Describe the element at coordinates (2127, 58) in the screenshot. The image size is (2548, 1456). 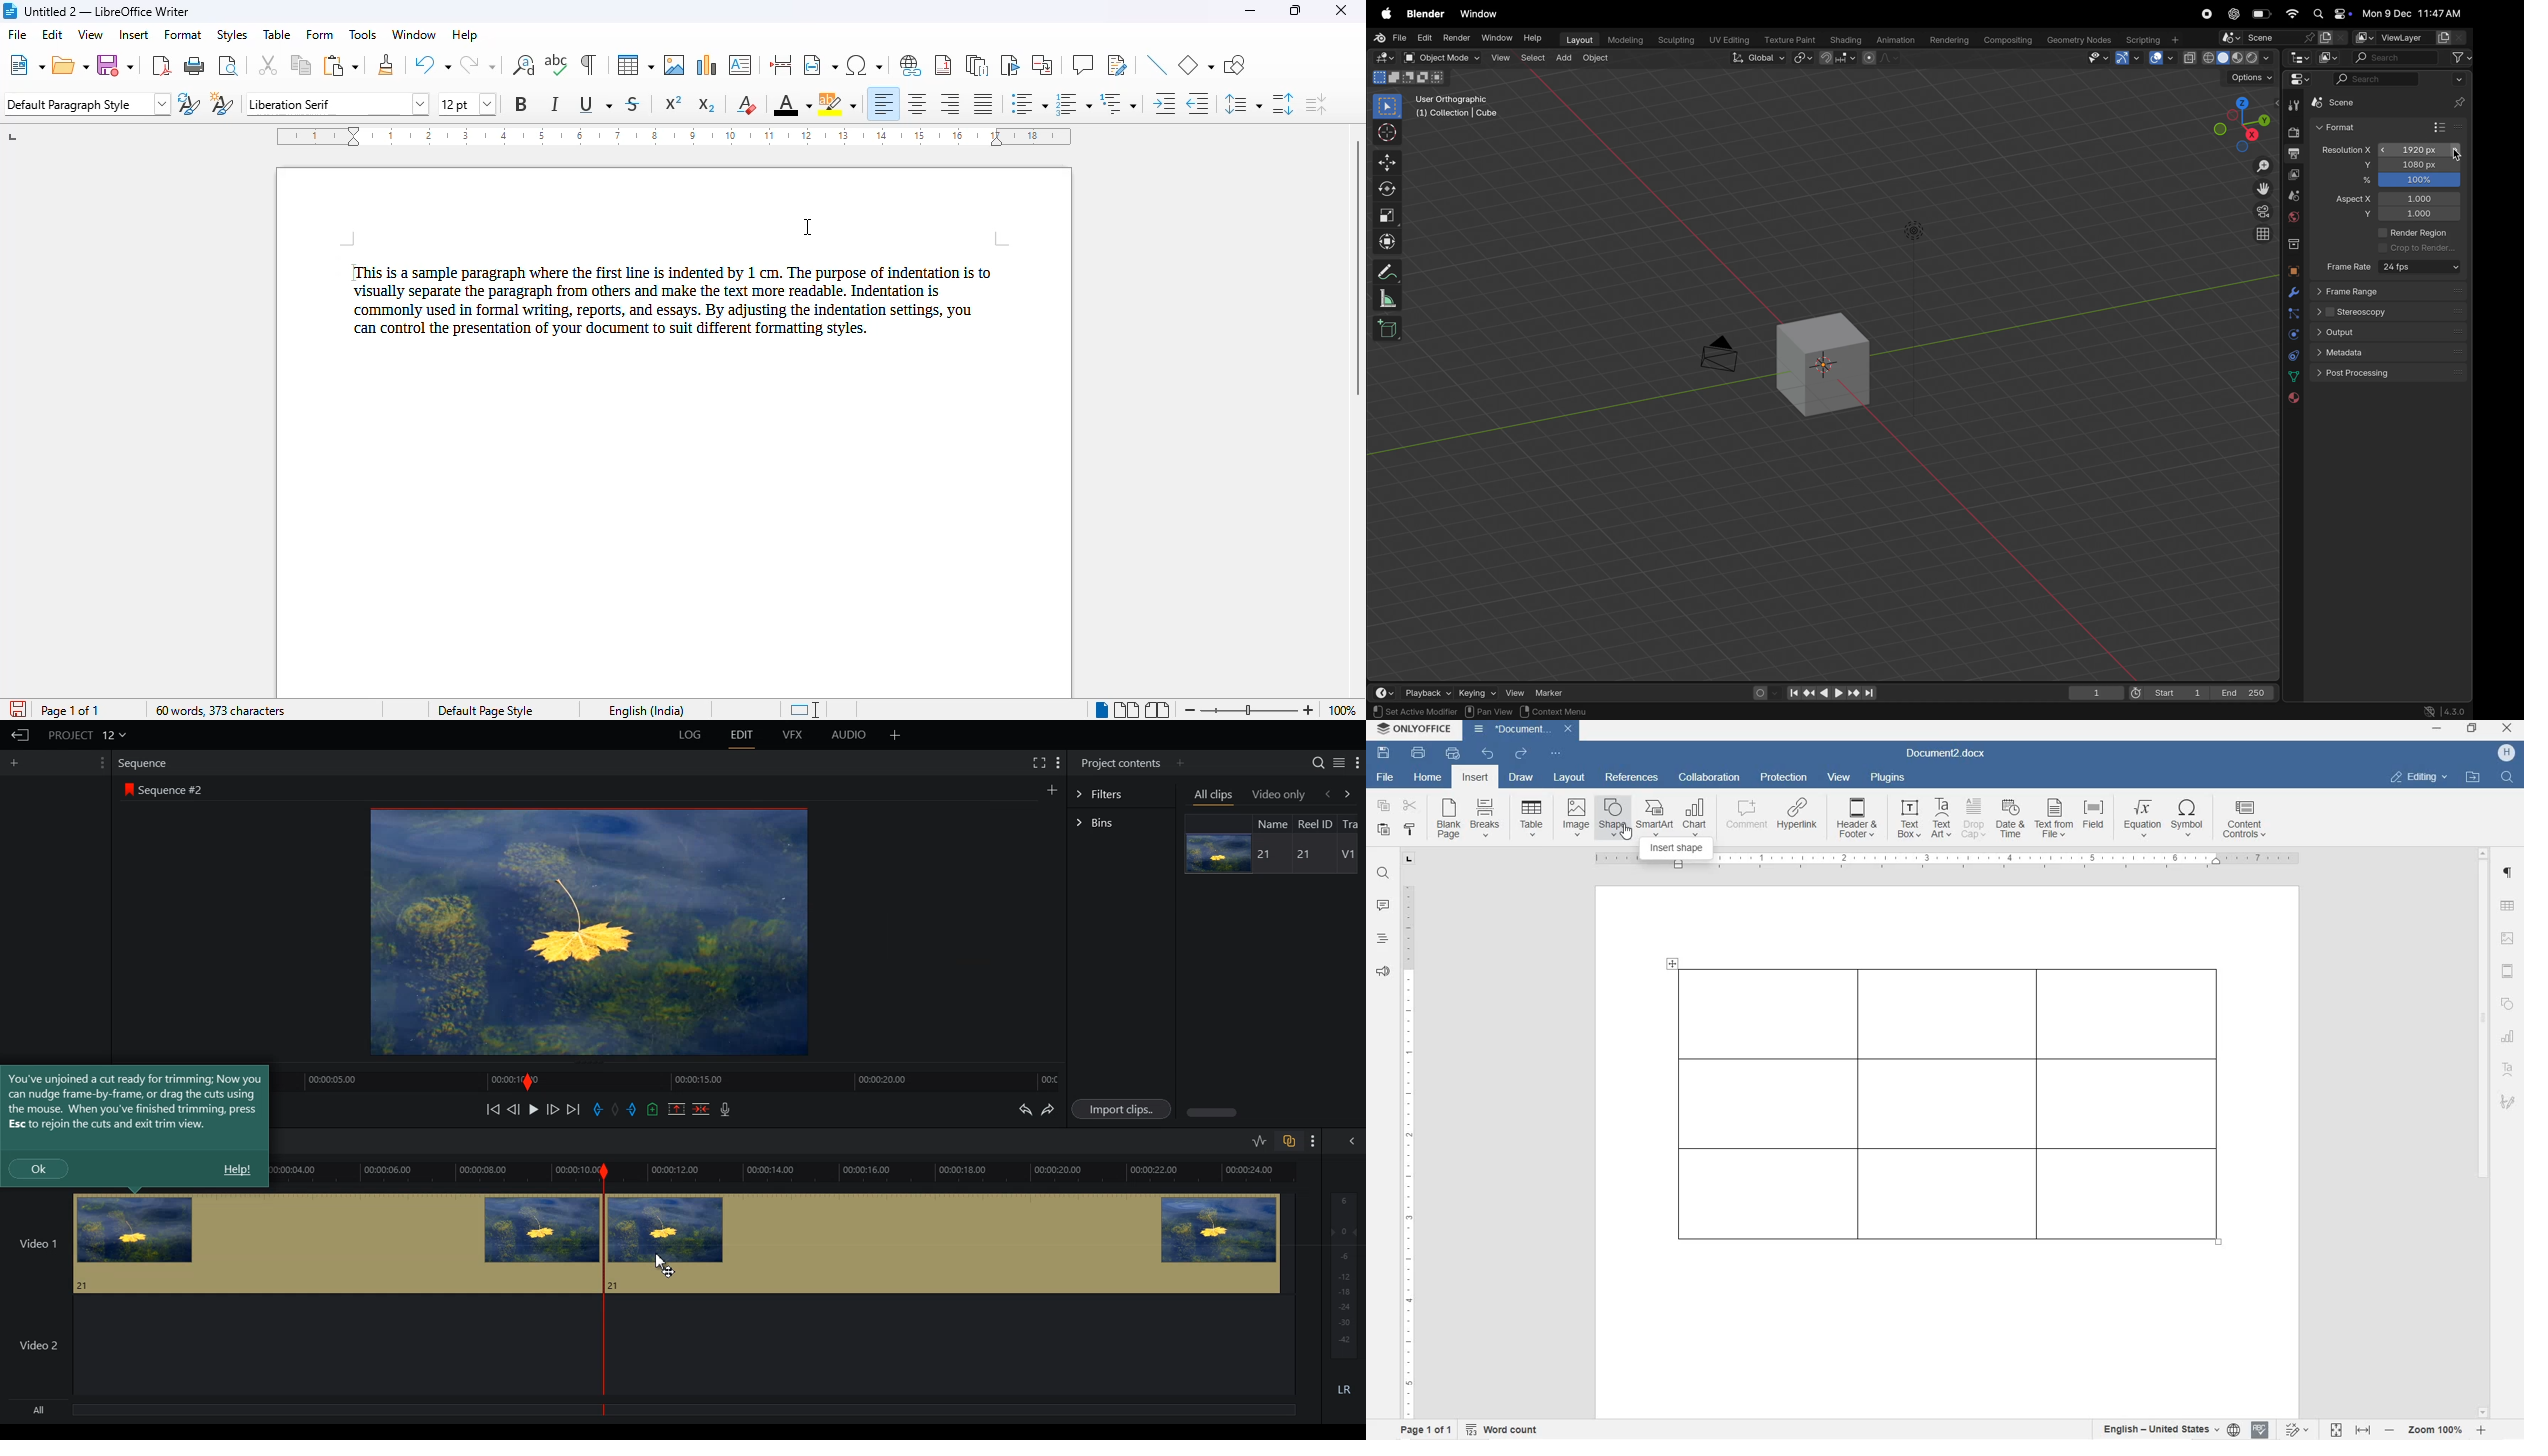
I see `show gimzo` at that location.